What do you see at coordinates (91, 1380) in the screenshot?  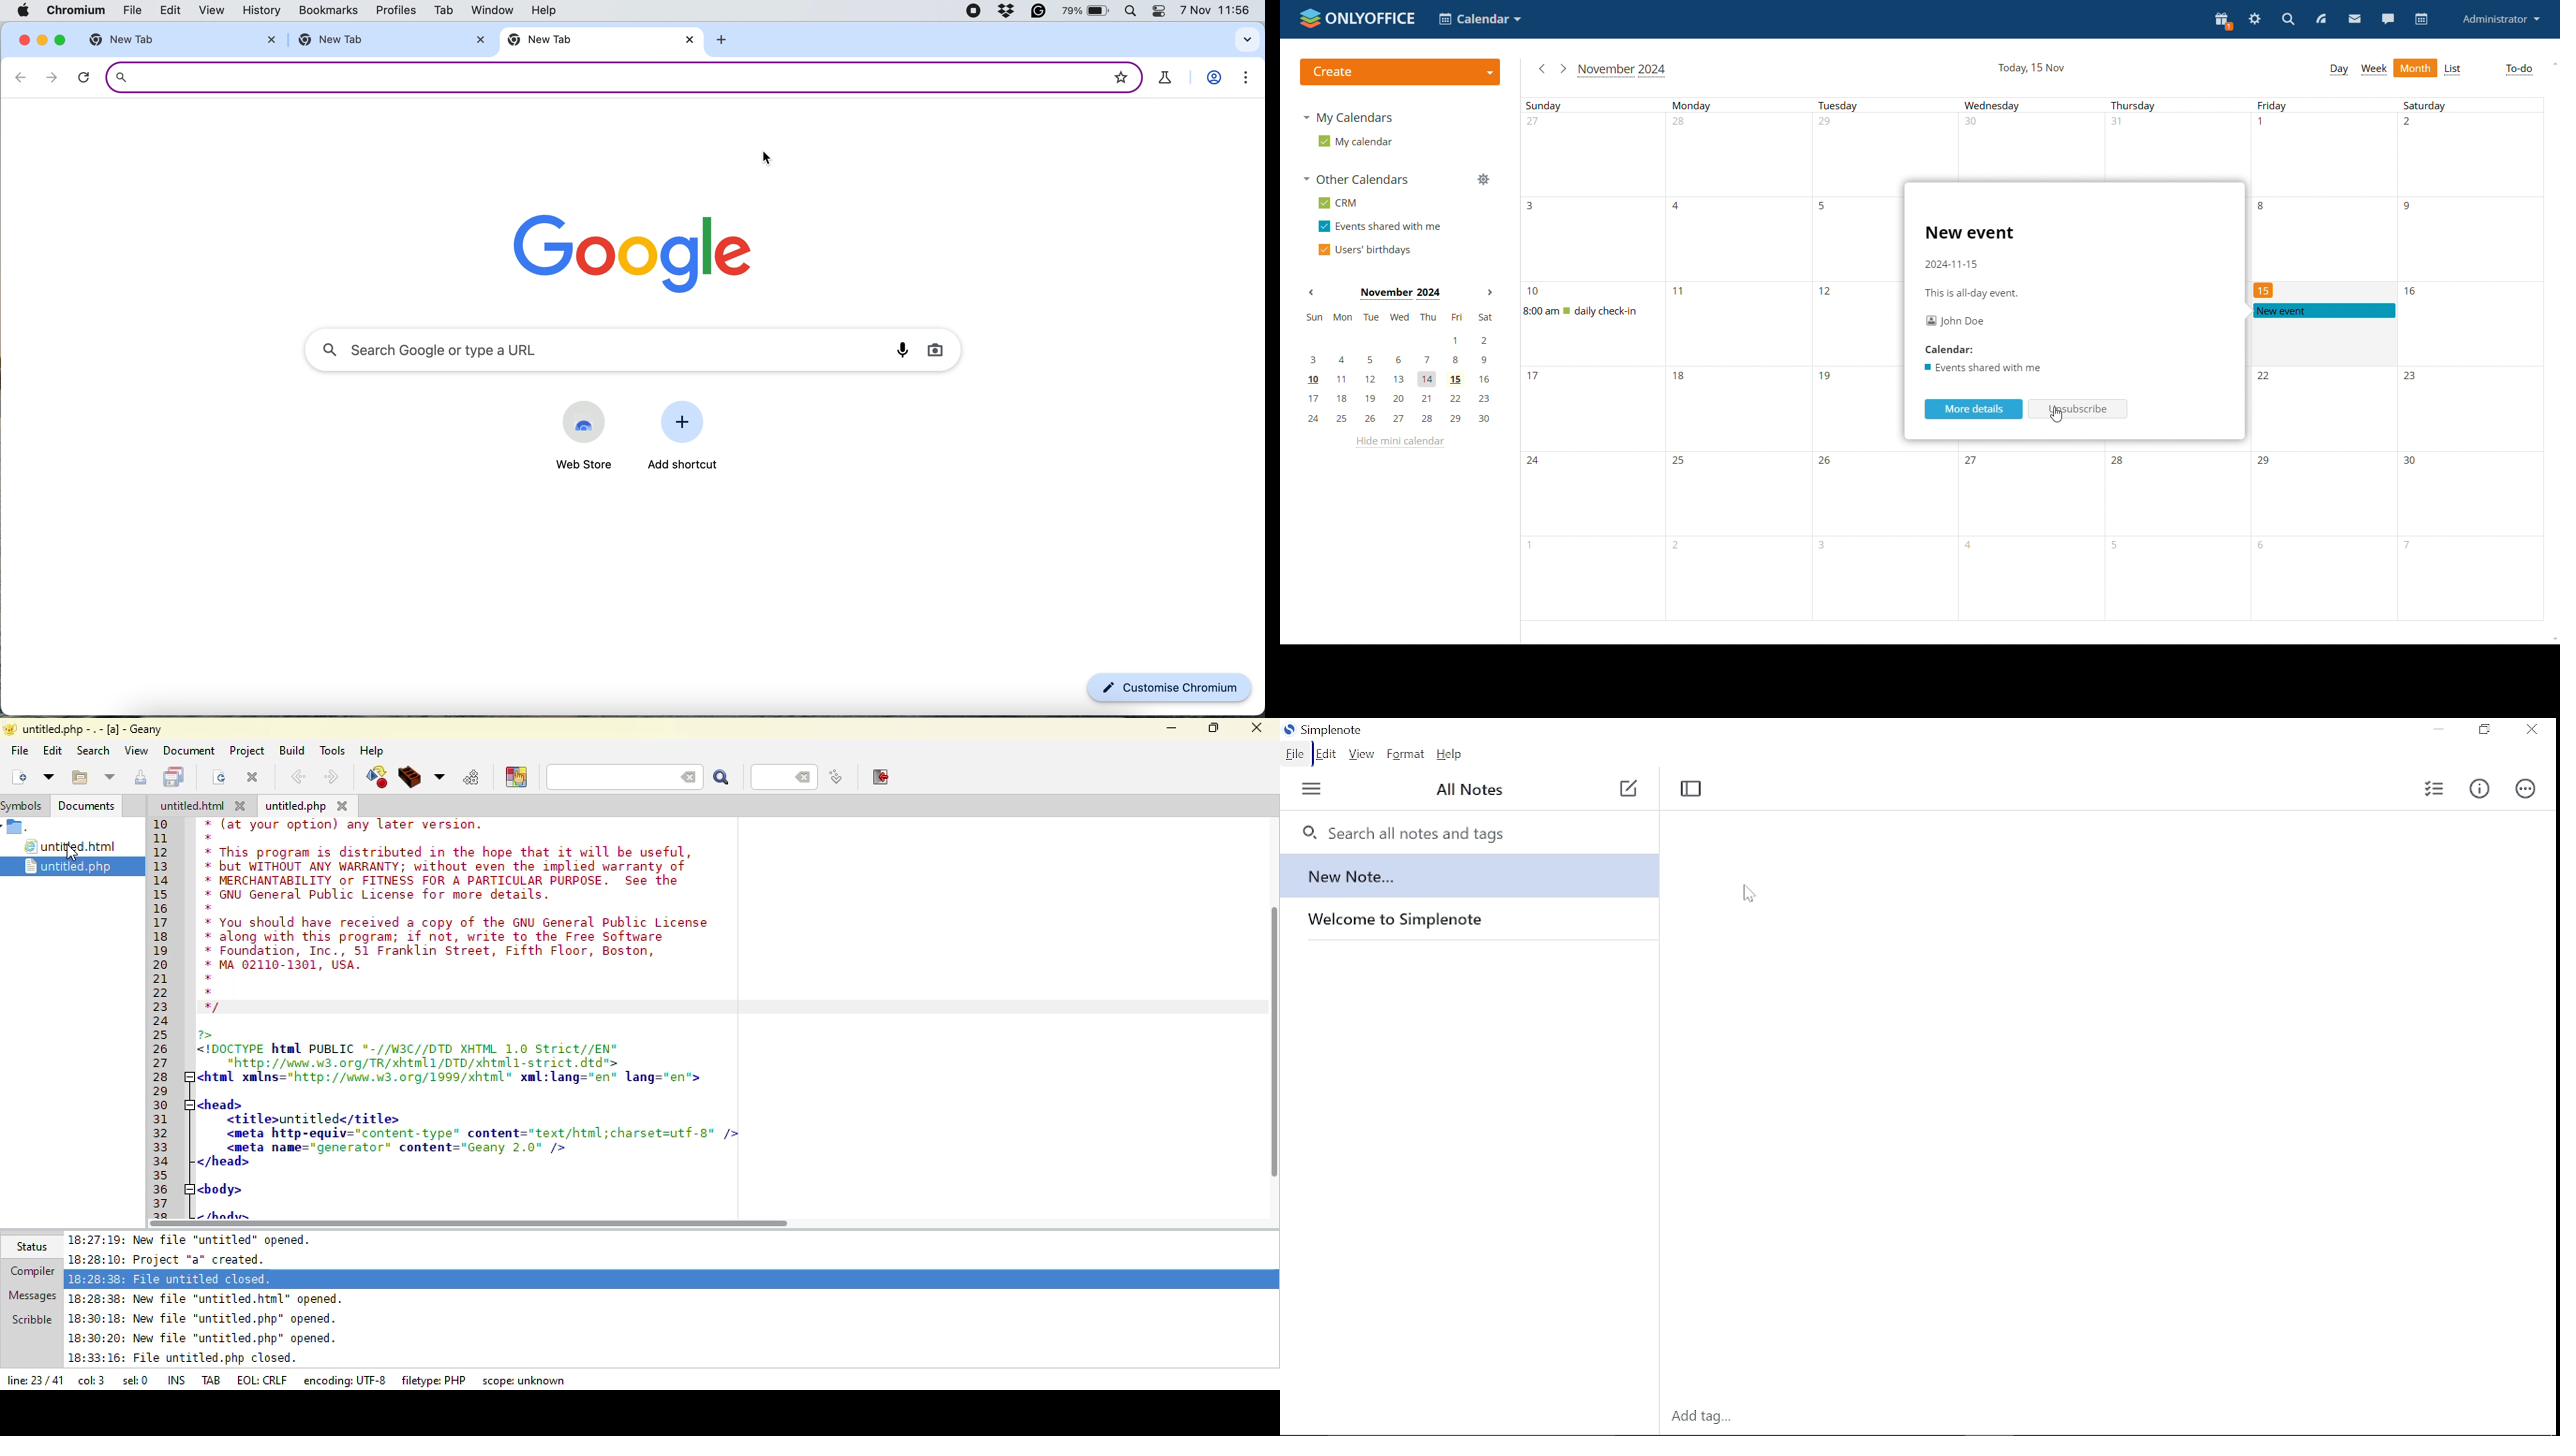 I see `col` at bounding box center [91, 1380].